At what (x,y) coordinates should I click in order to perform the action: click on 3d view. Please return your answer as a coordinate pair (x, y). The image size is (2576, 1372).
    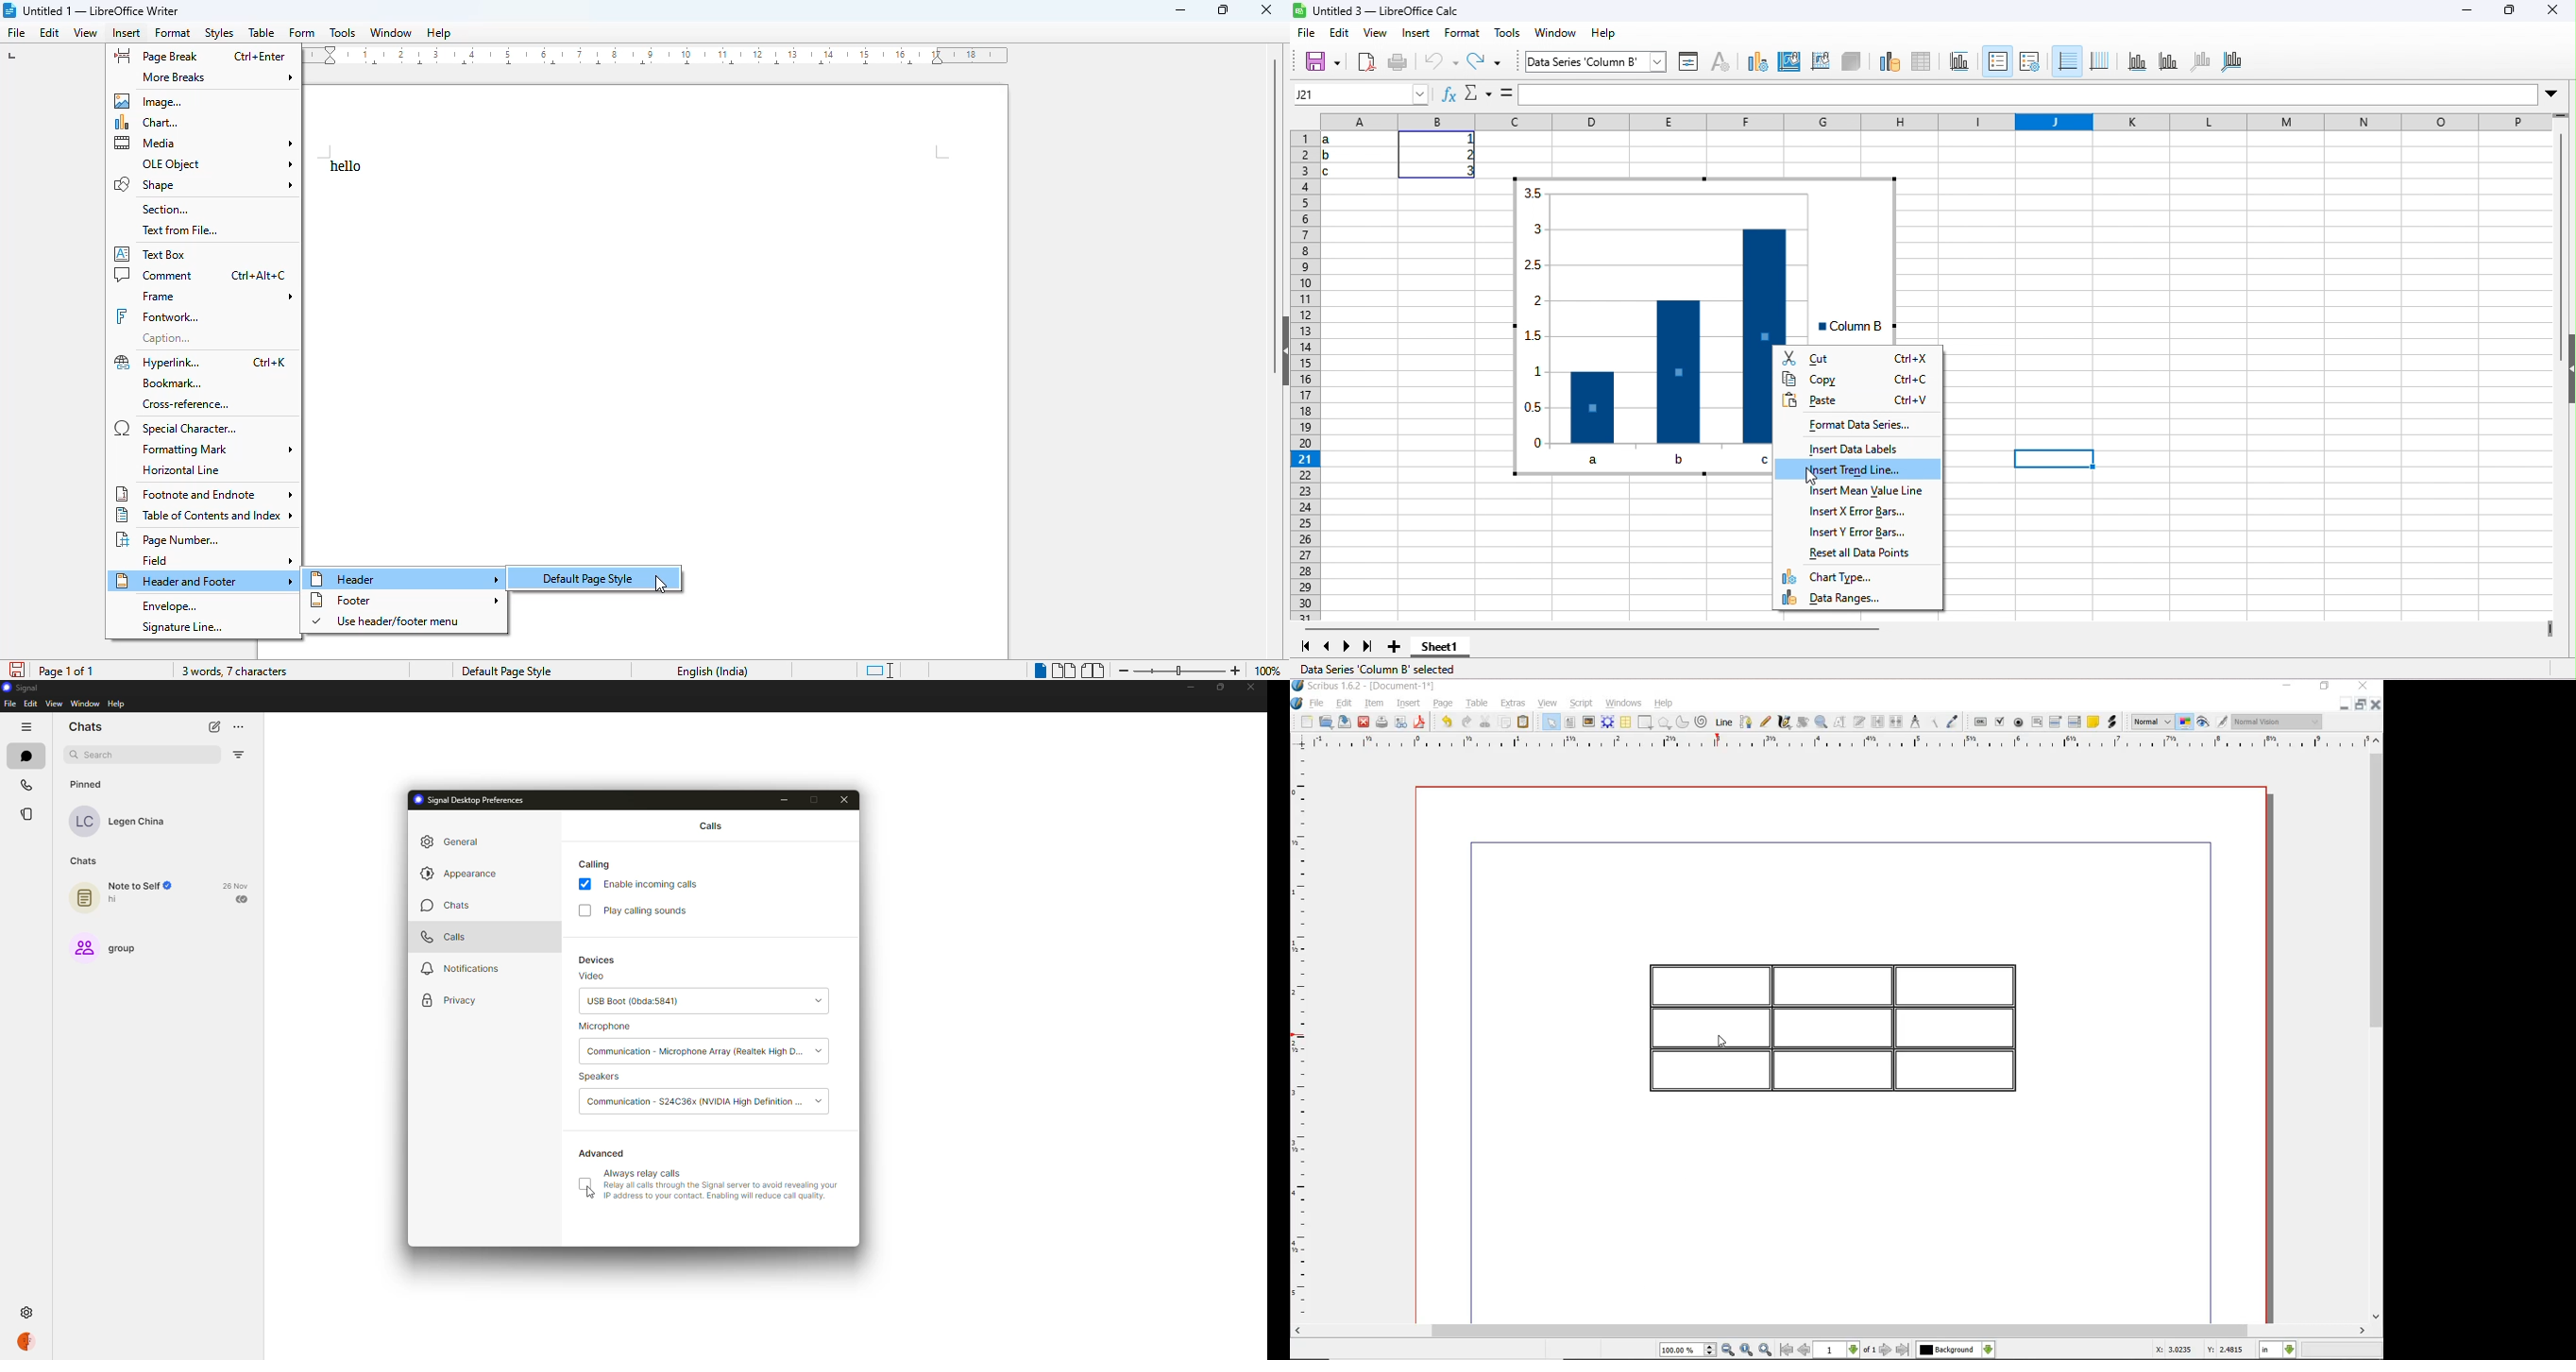
    Looking at the image, I should click on (1851, 63).